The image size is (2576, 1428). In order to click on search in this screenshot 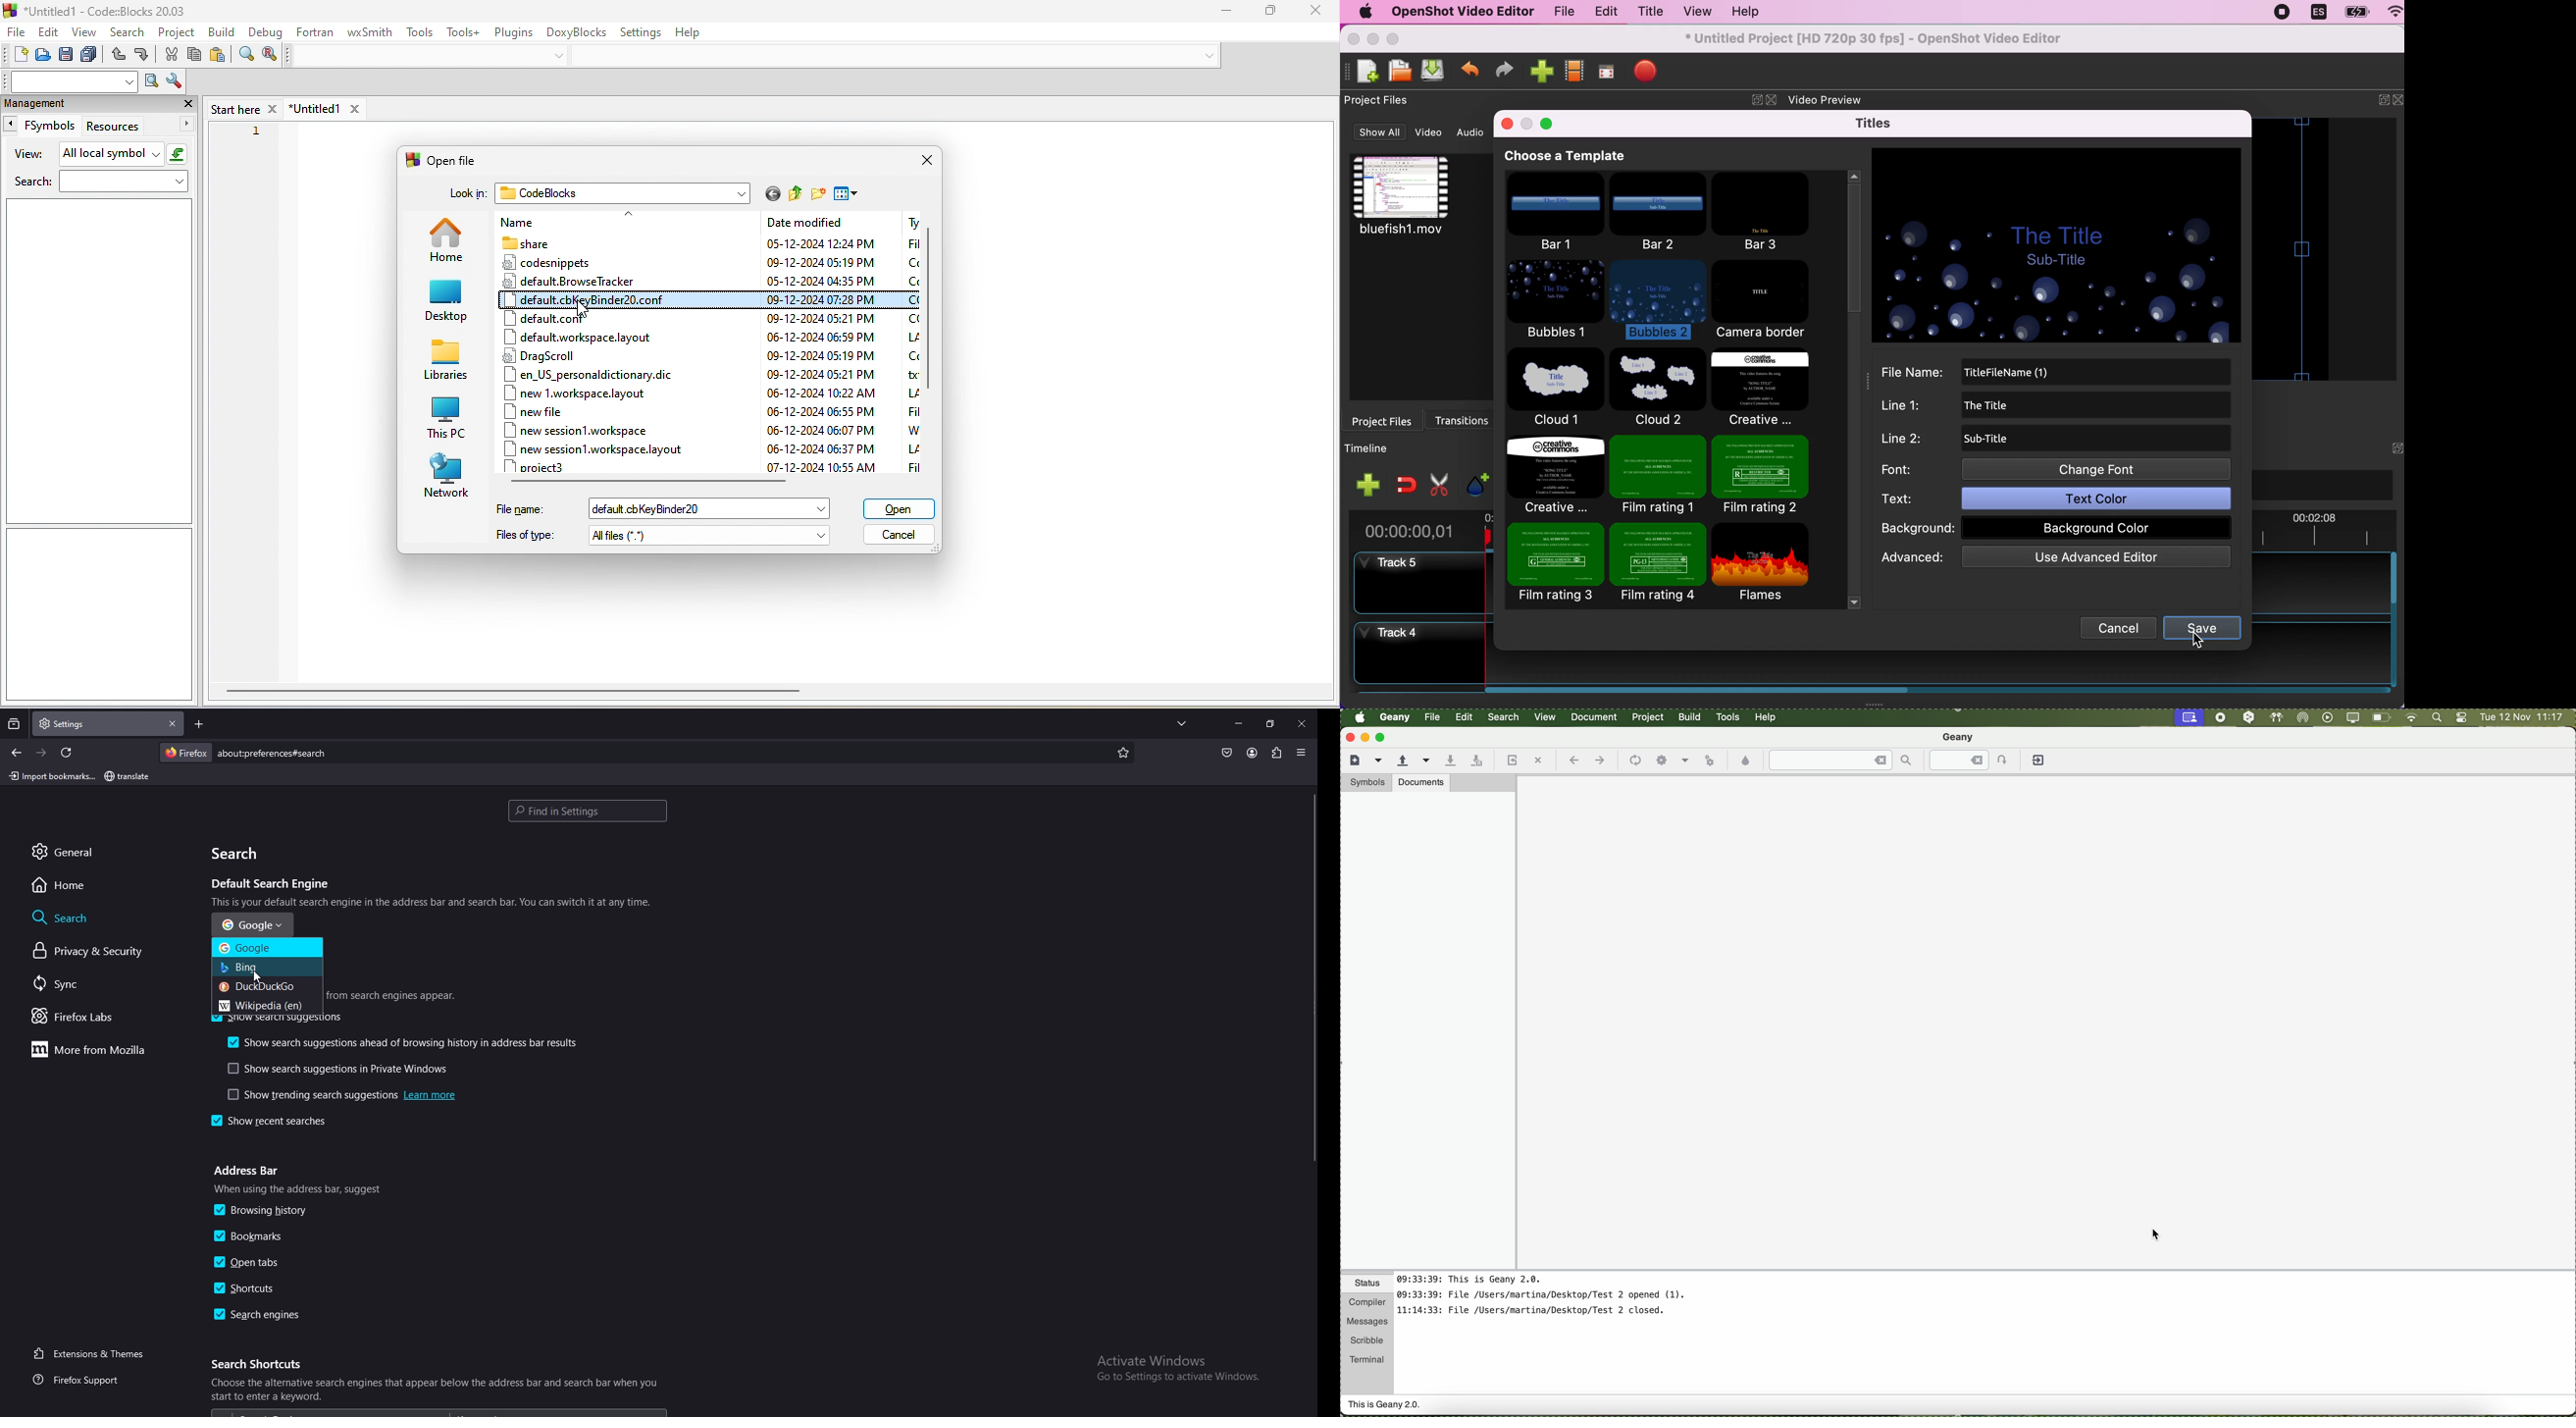, I will do `click(628, 753)`.